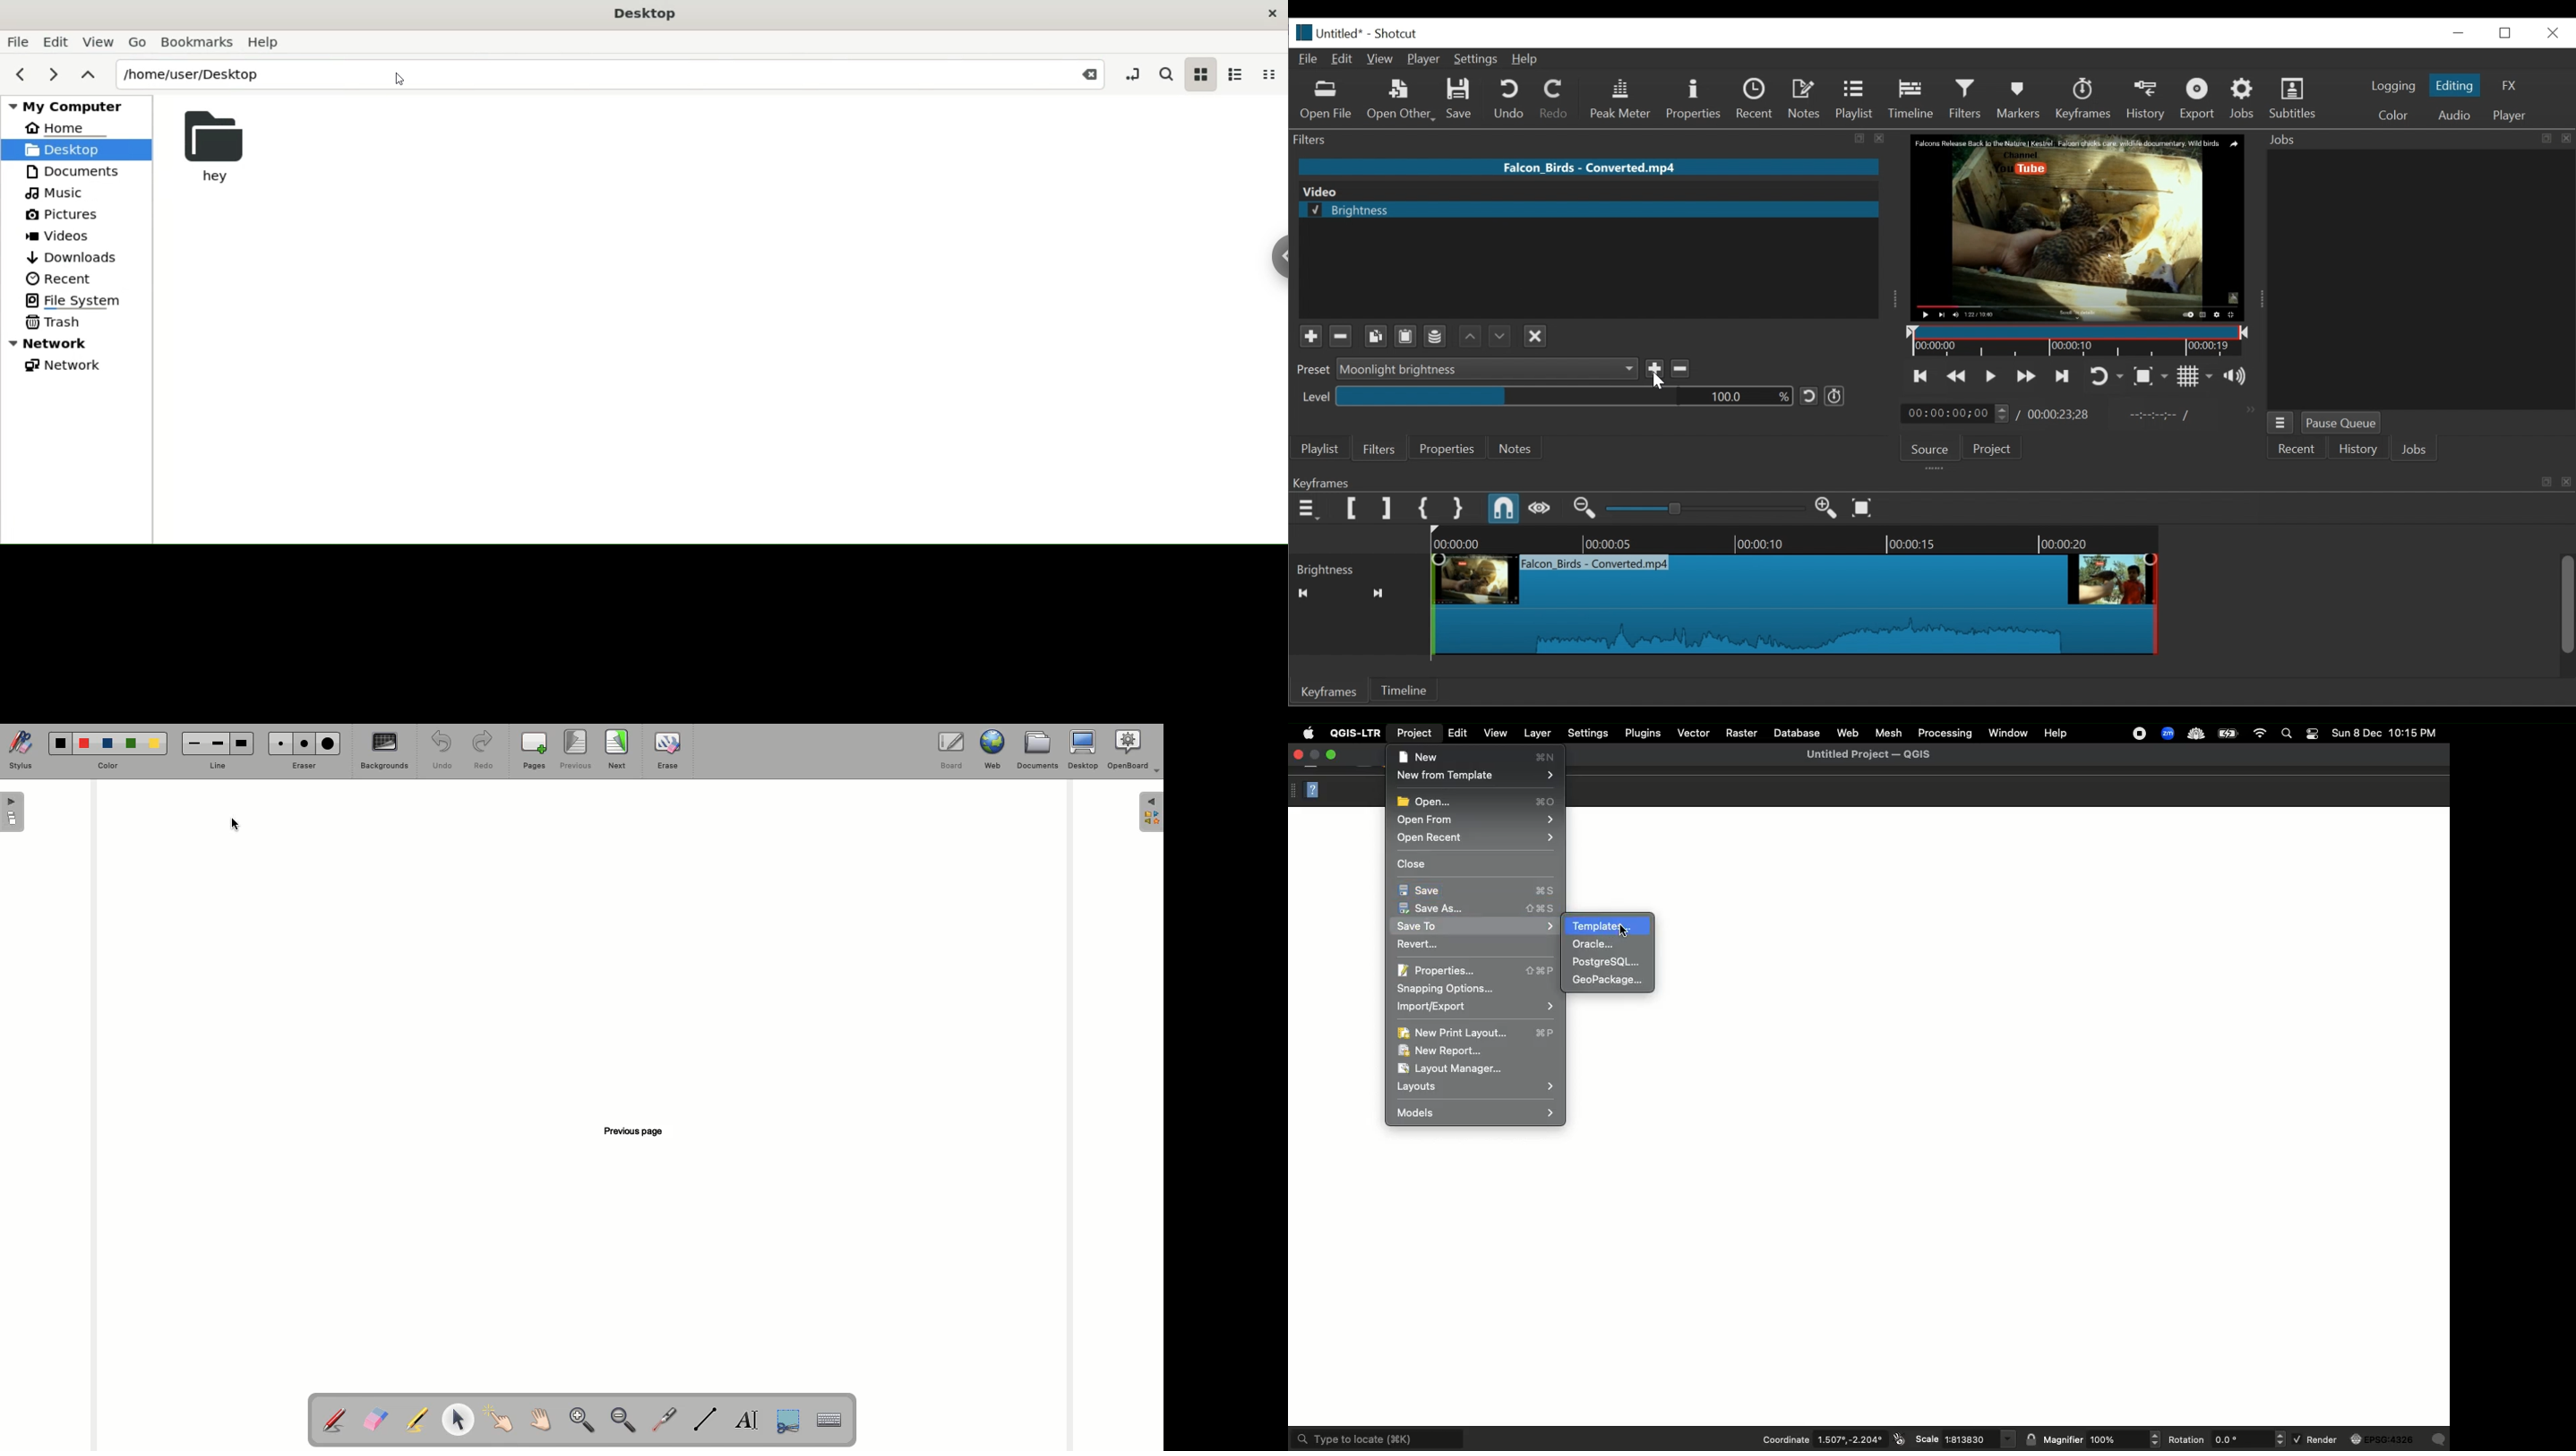 The height and width of the screenshot is (1456, 2576). I want to click on Models, so click(1475, 1112).